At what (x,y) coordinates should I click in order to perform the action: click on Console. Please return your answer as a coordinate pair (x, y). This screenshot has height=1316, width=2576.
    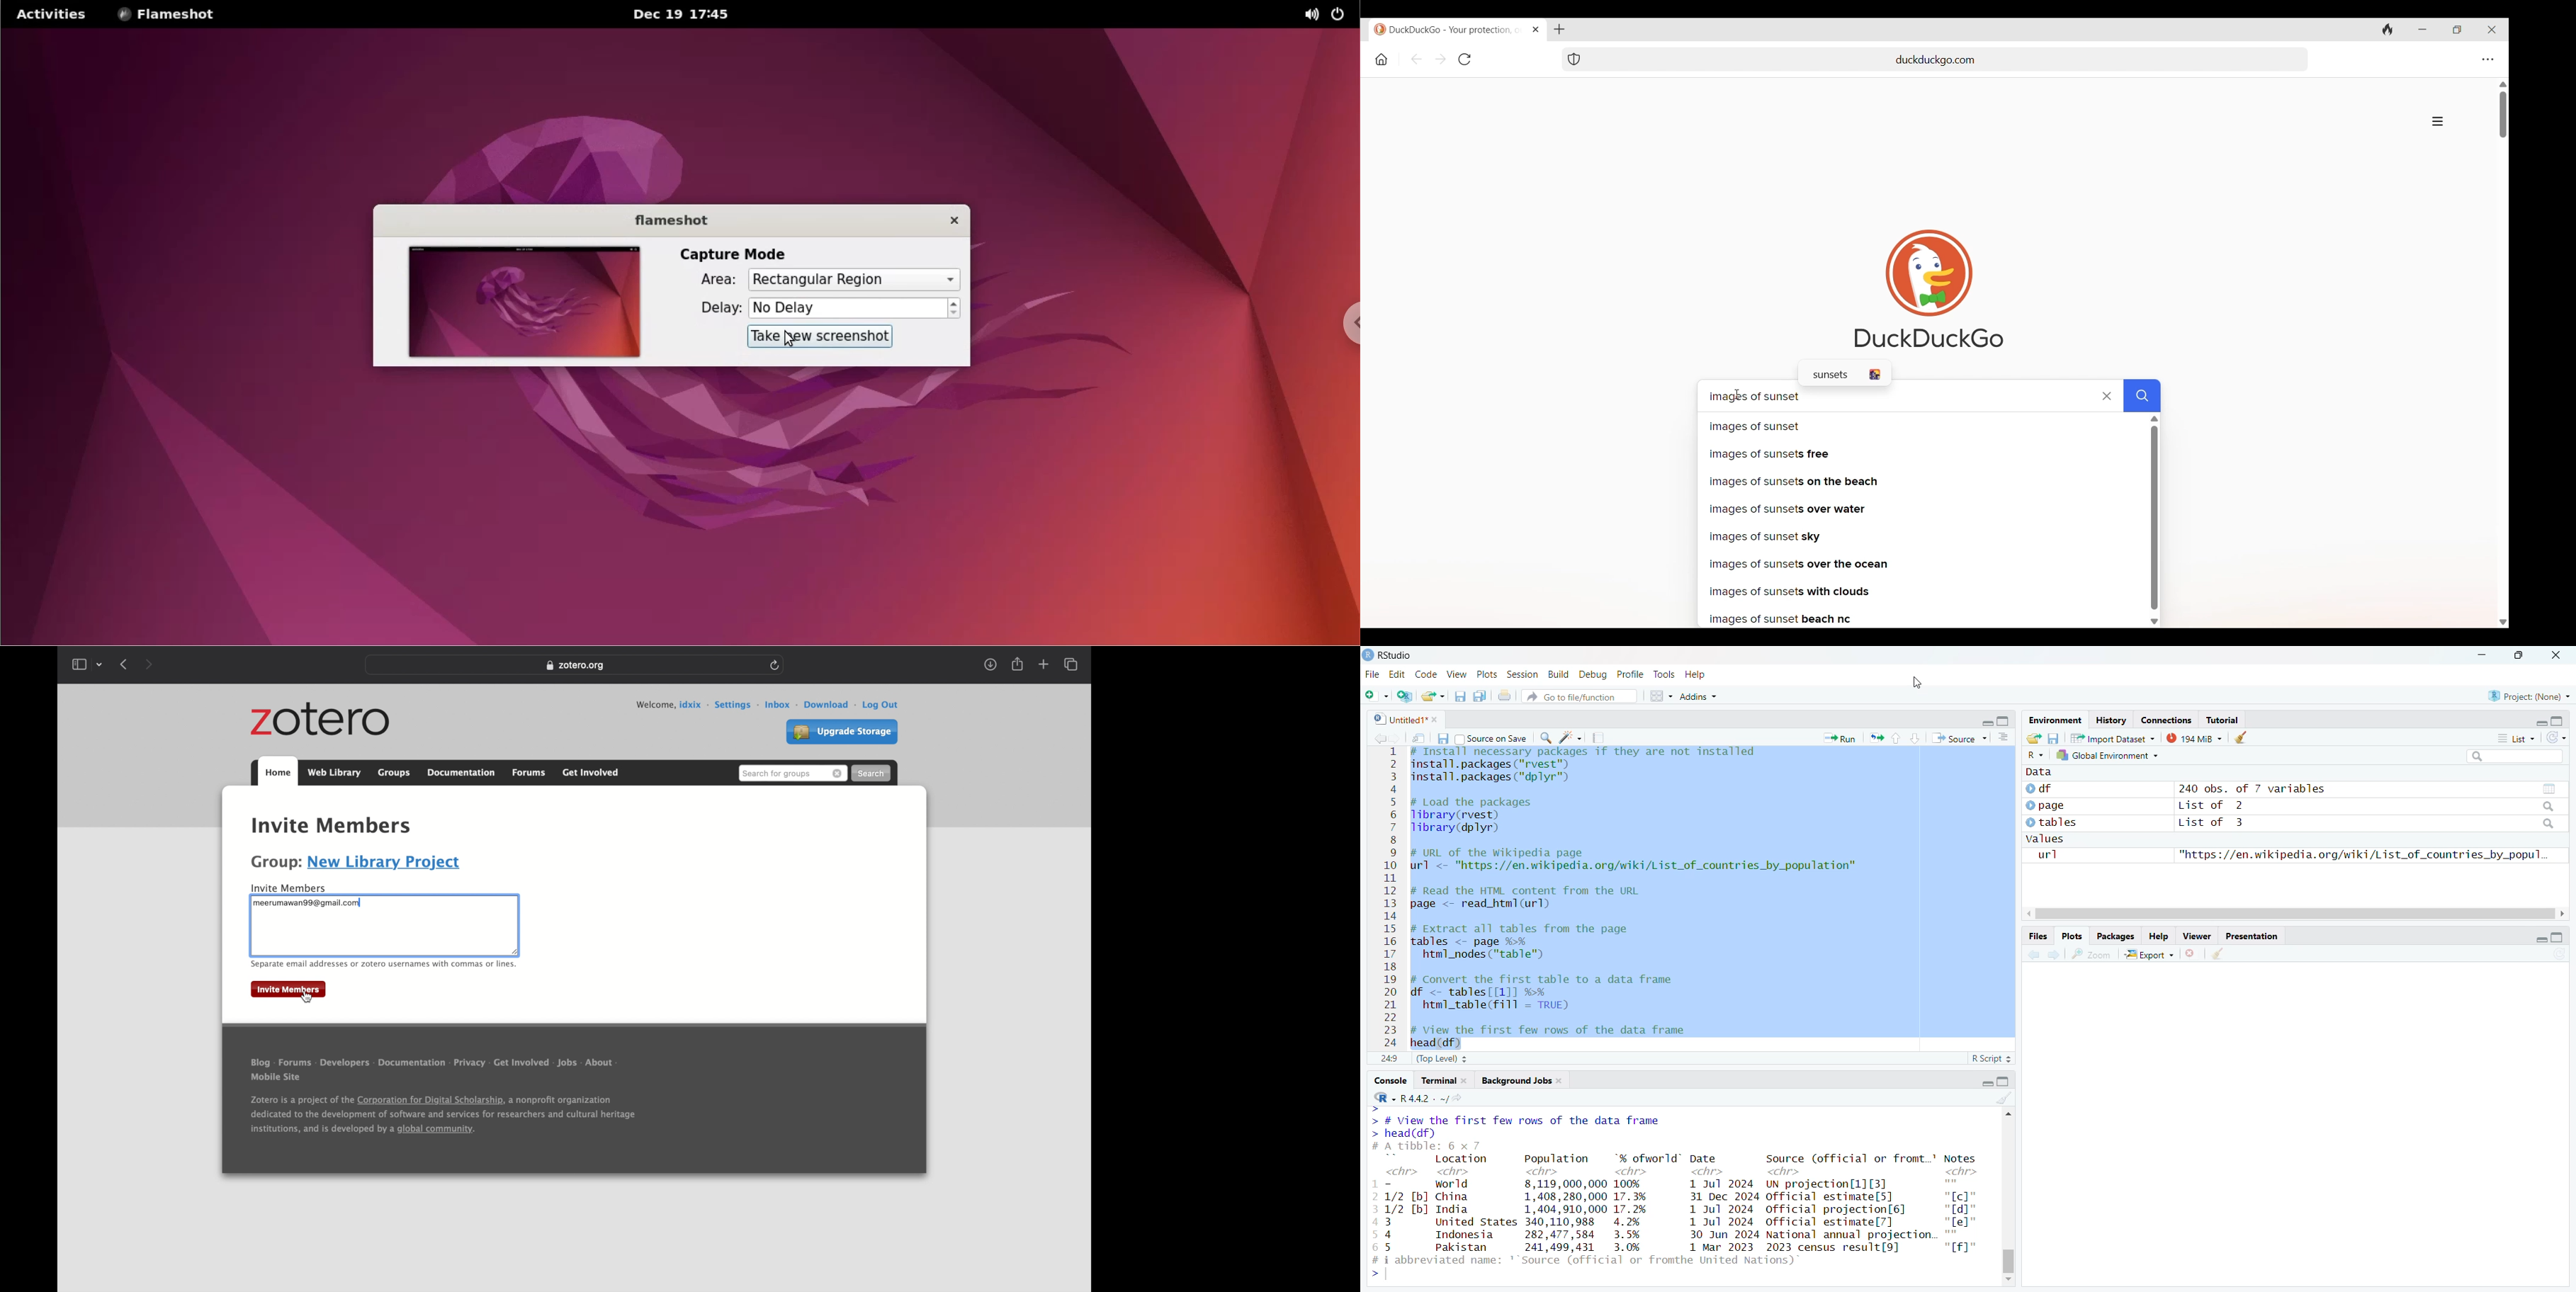
    Looking at the image, I should click on (1390, 1081).